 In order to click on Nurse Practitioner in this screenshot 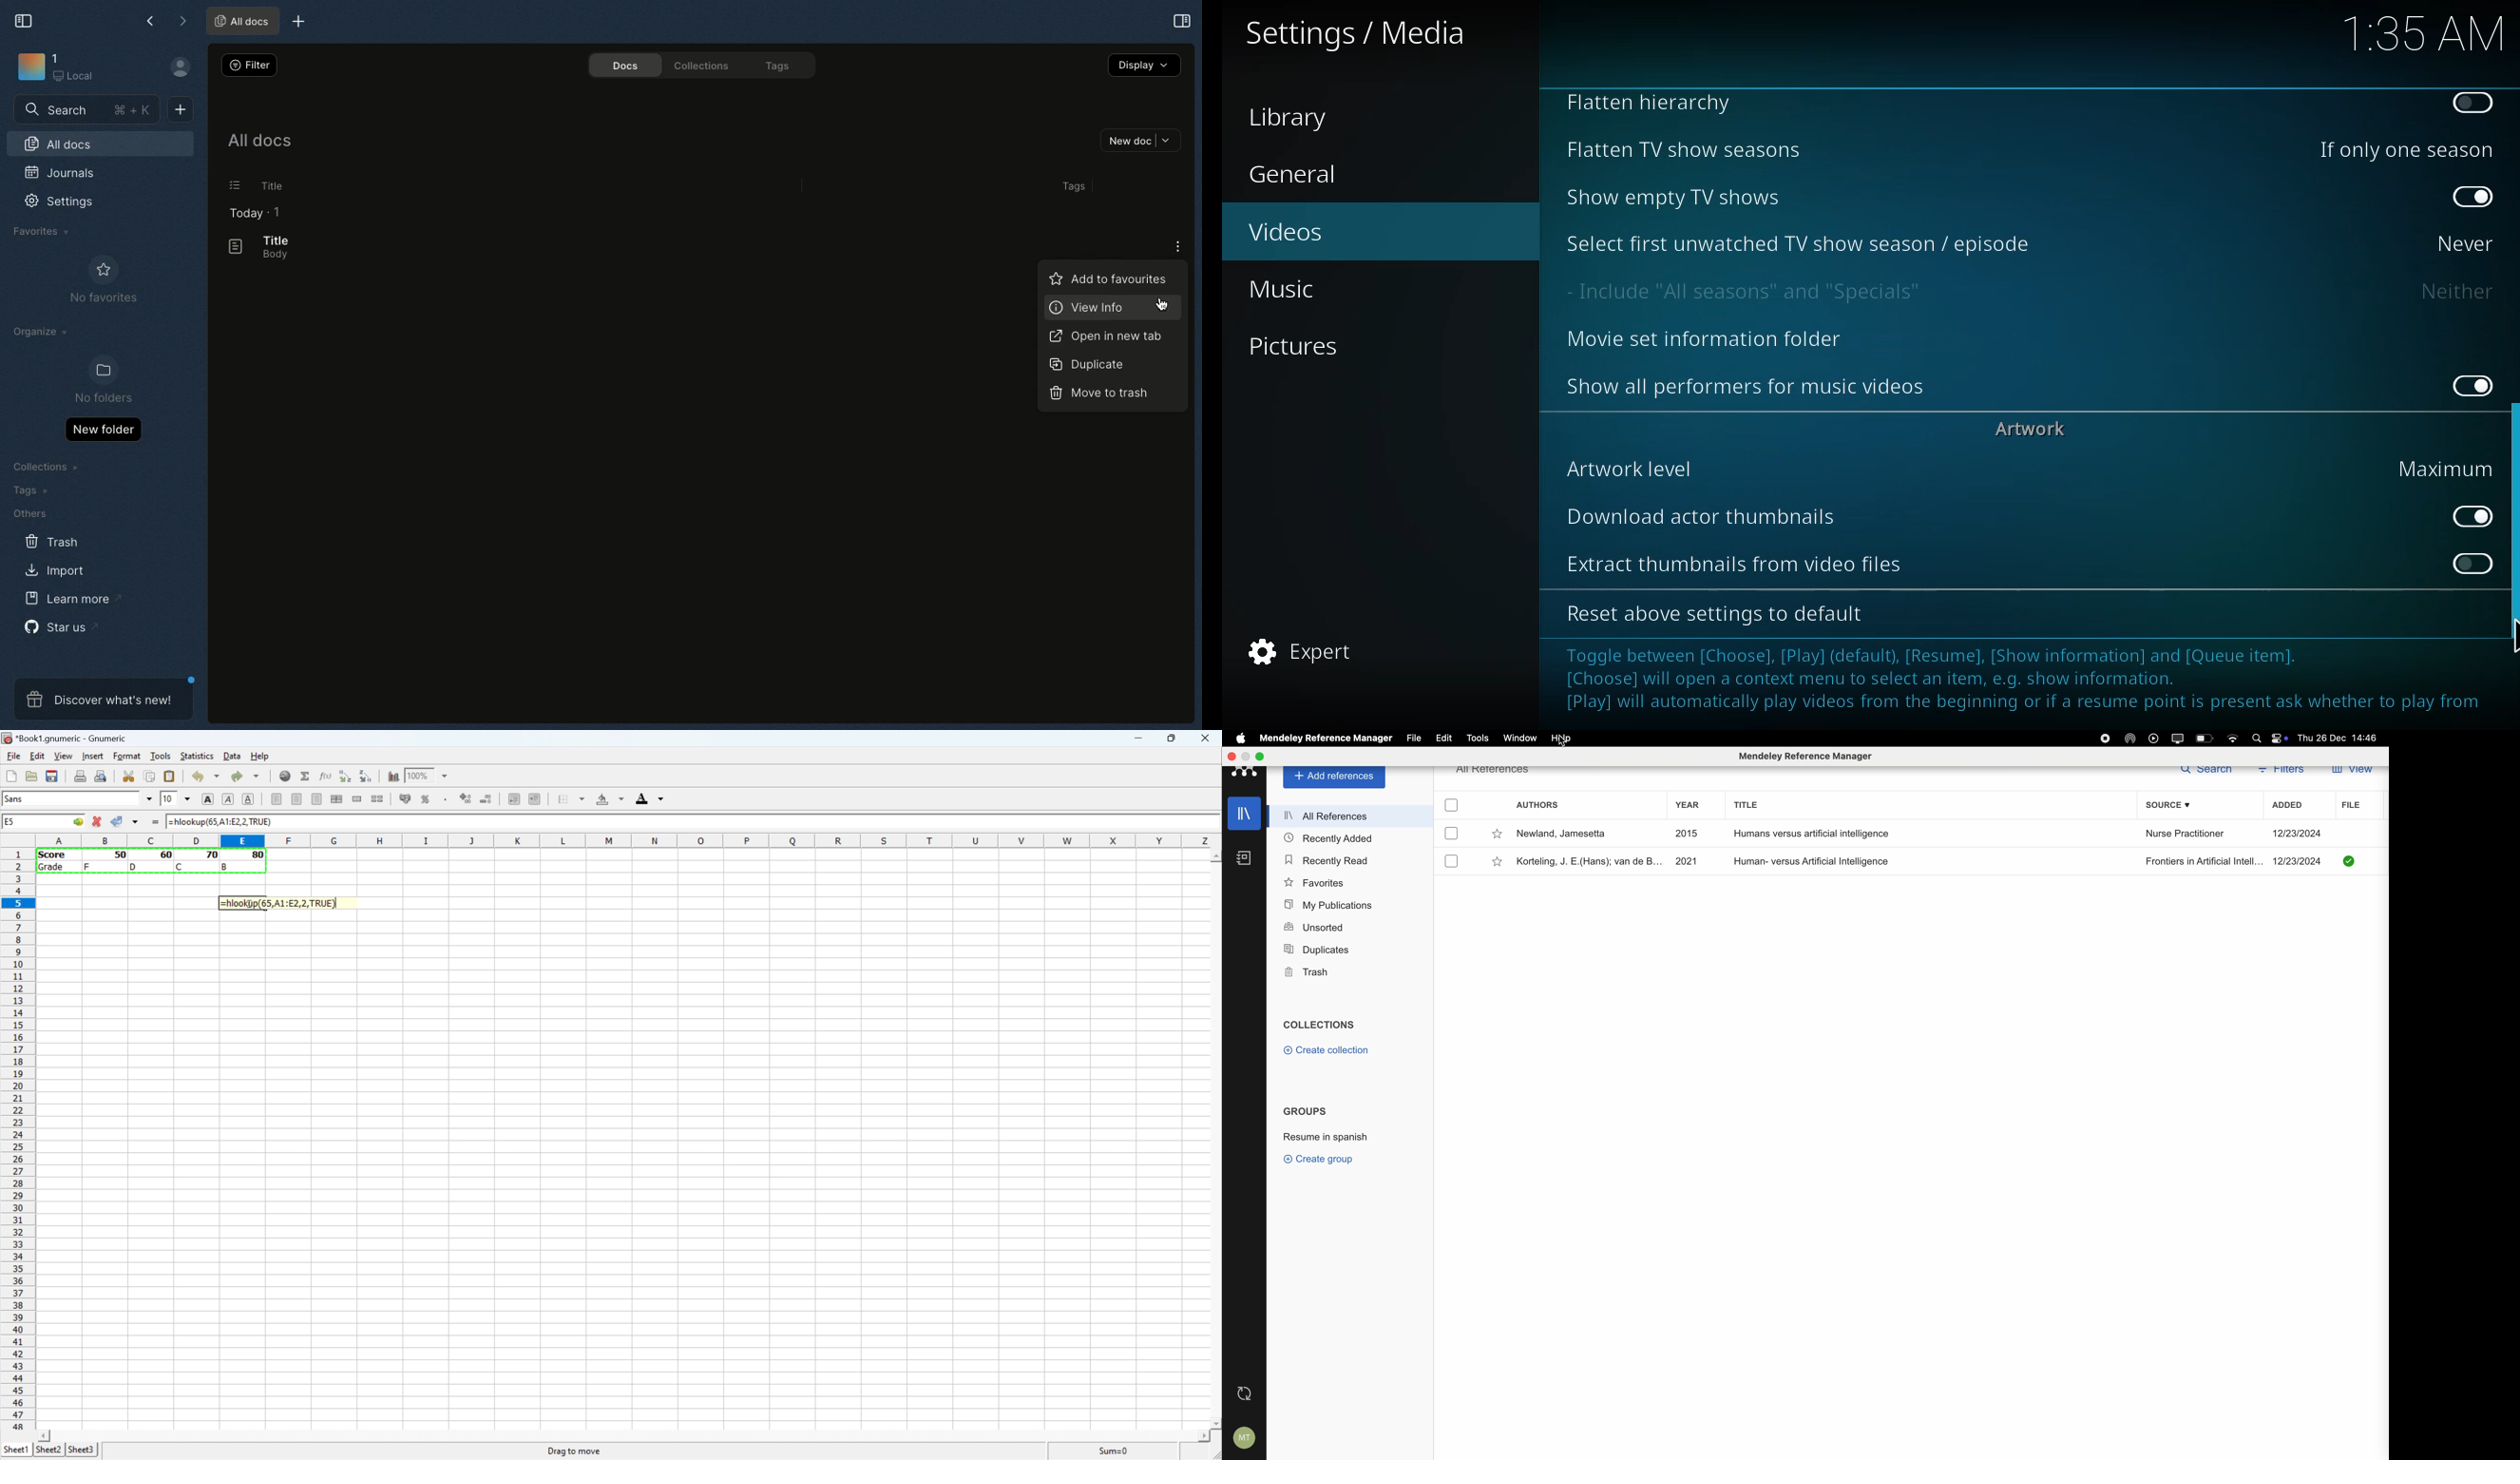, I will do `click(2186, 832)`.